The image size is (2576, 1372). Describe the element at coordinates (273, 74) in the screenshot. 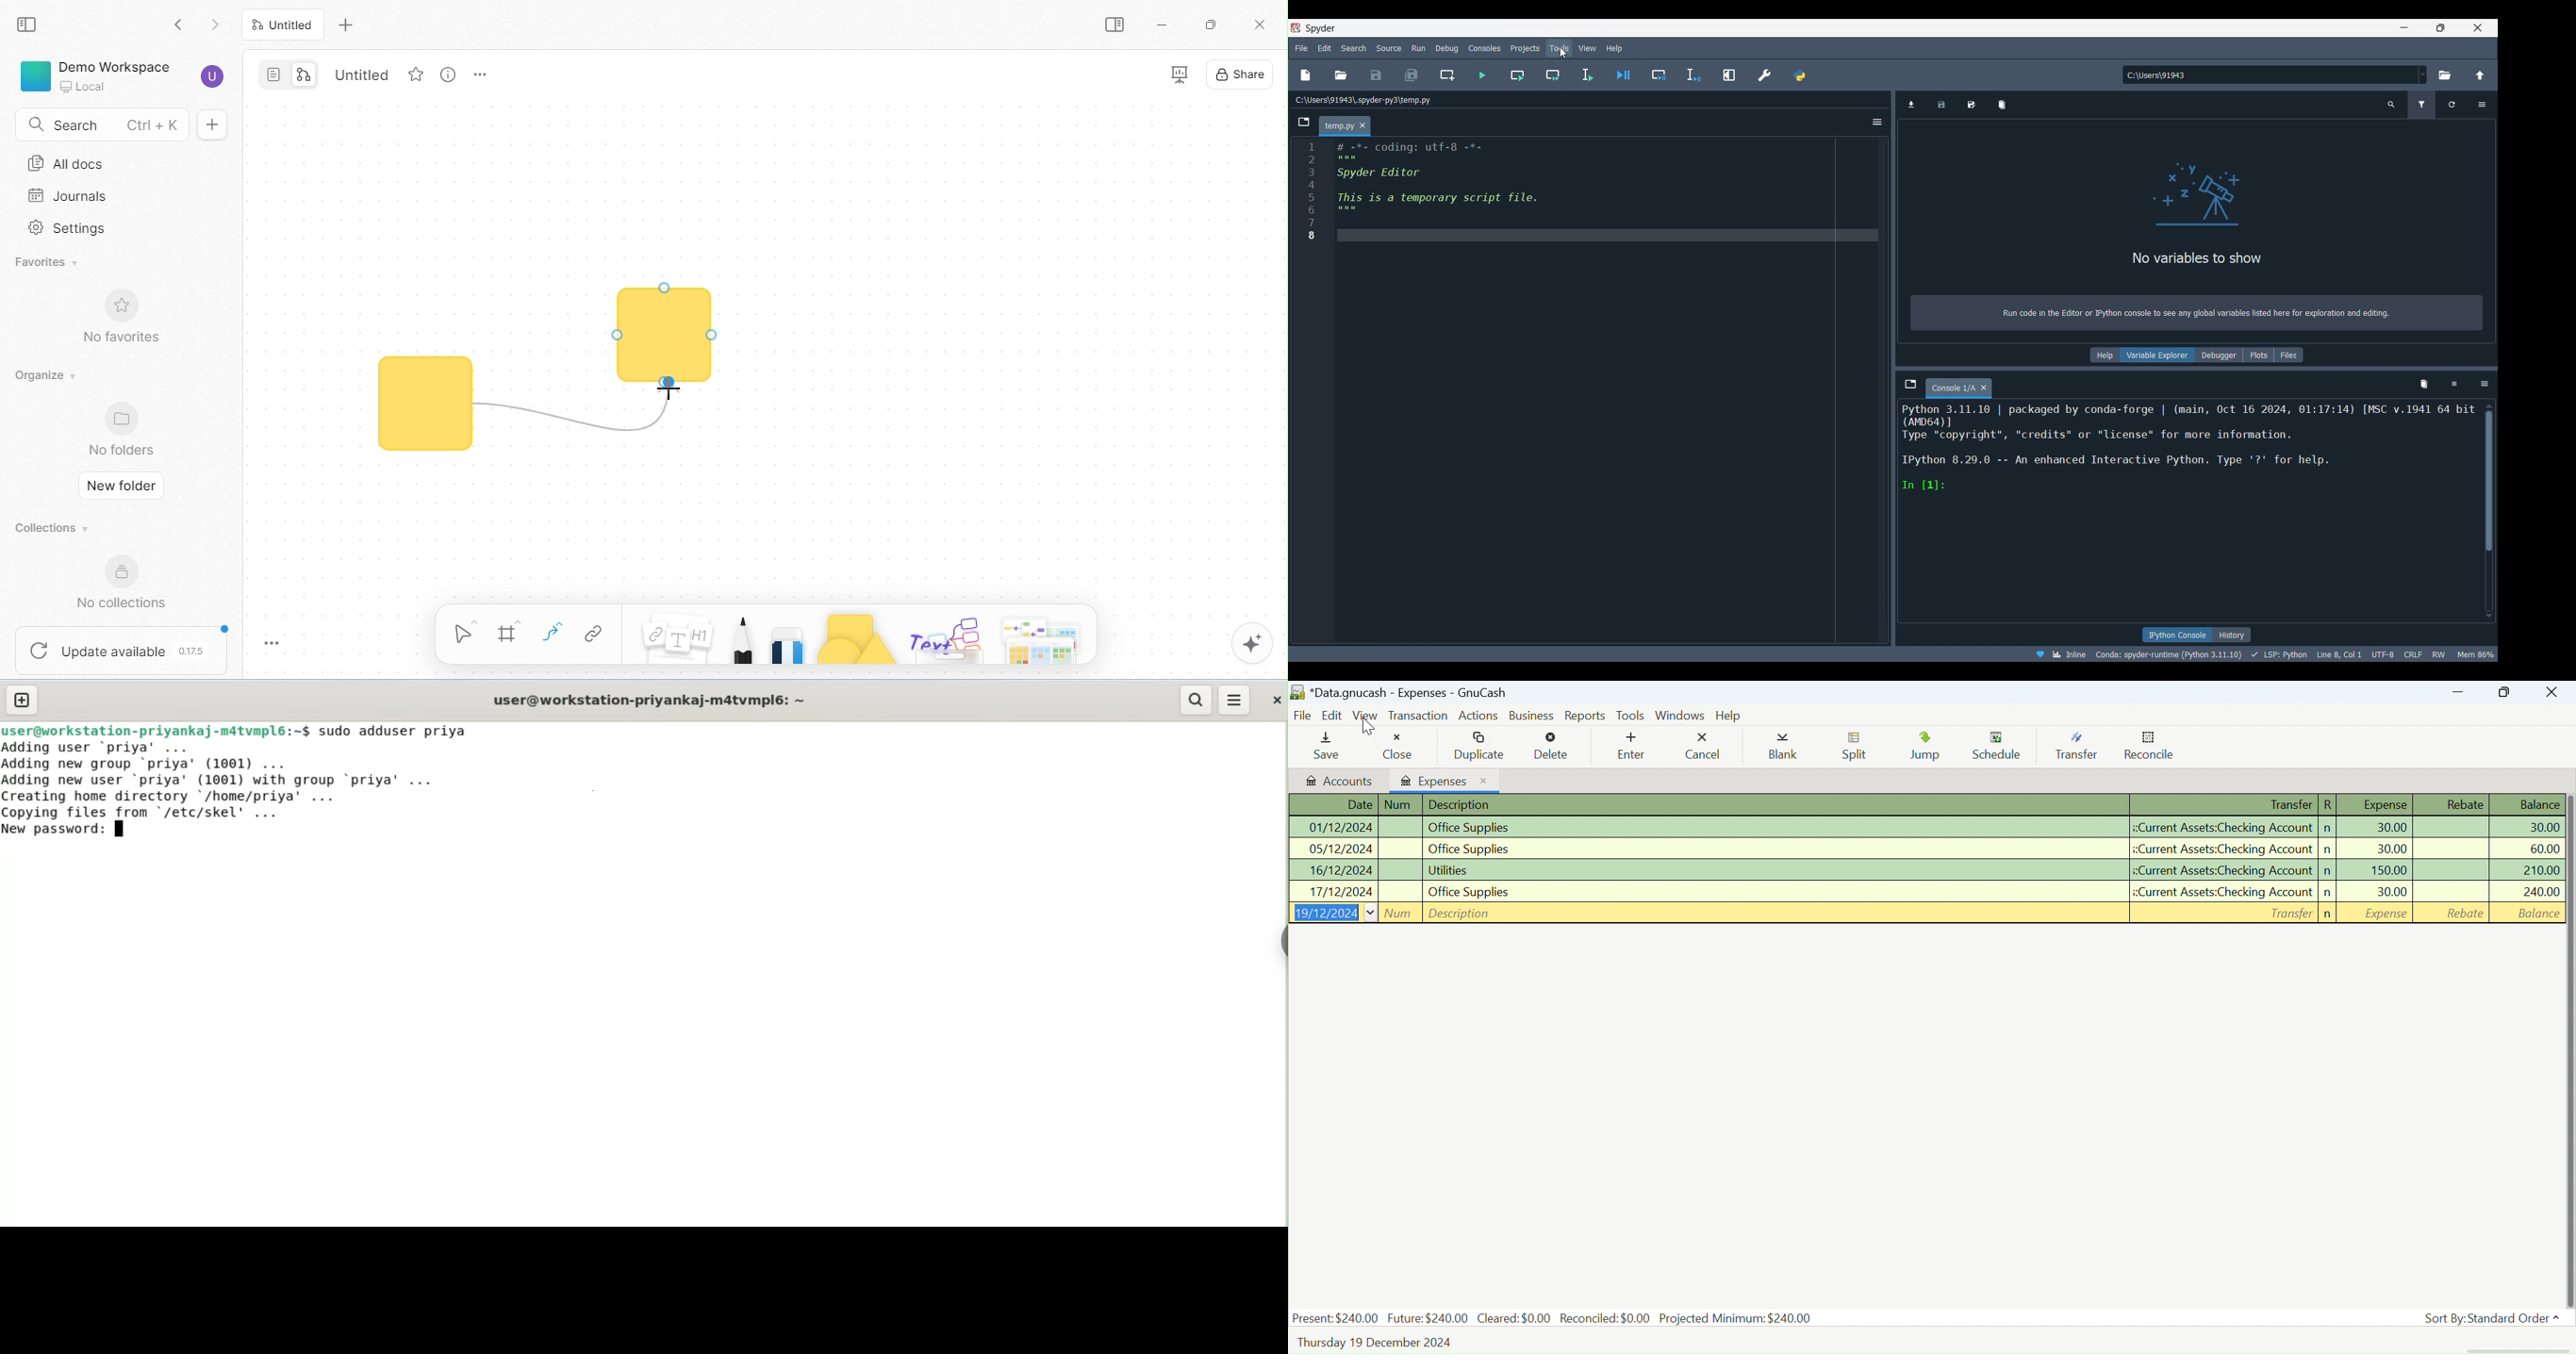

I see `page mode` at that location.